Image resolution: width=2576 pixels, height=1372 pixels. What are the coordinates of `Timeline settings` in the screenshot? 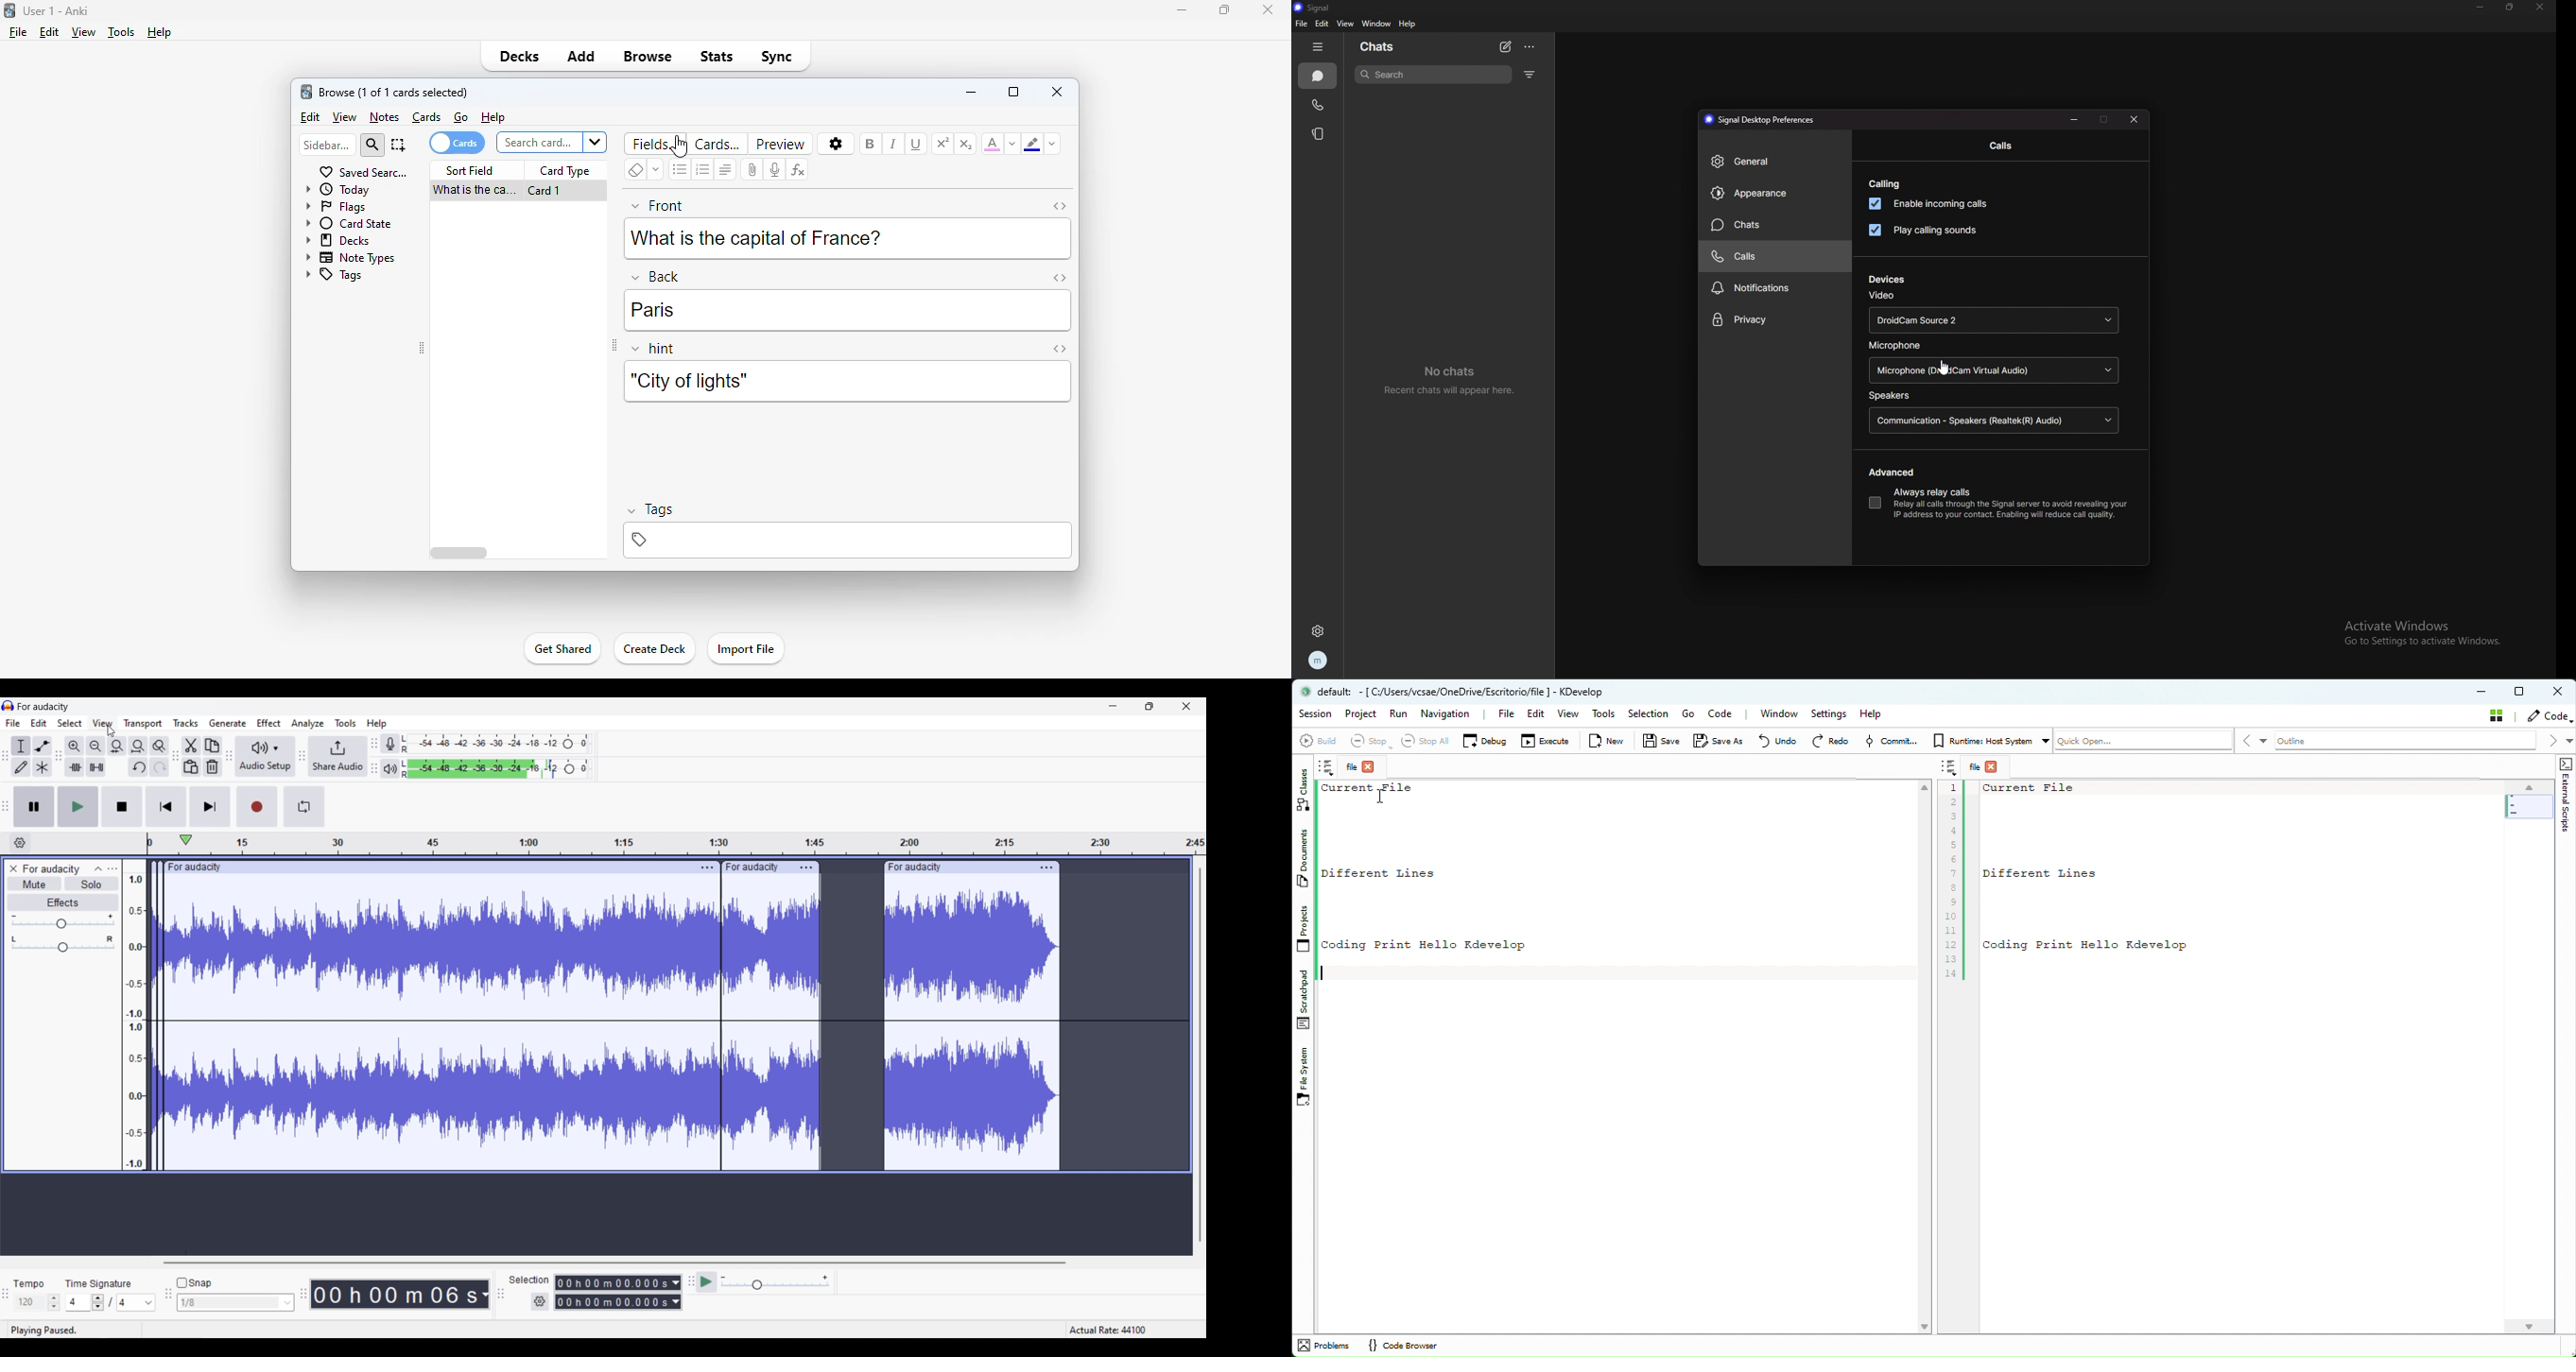 It's located at (20, 843).